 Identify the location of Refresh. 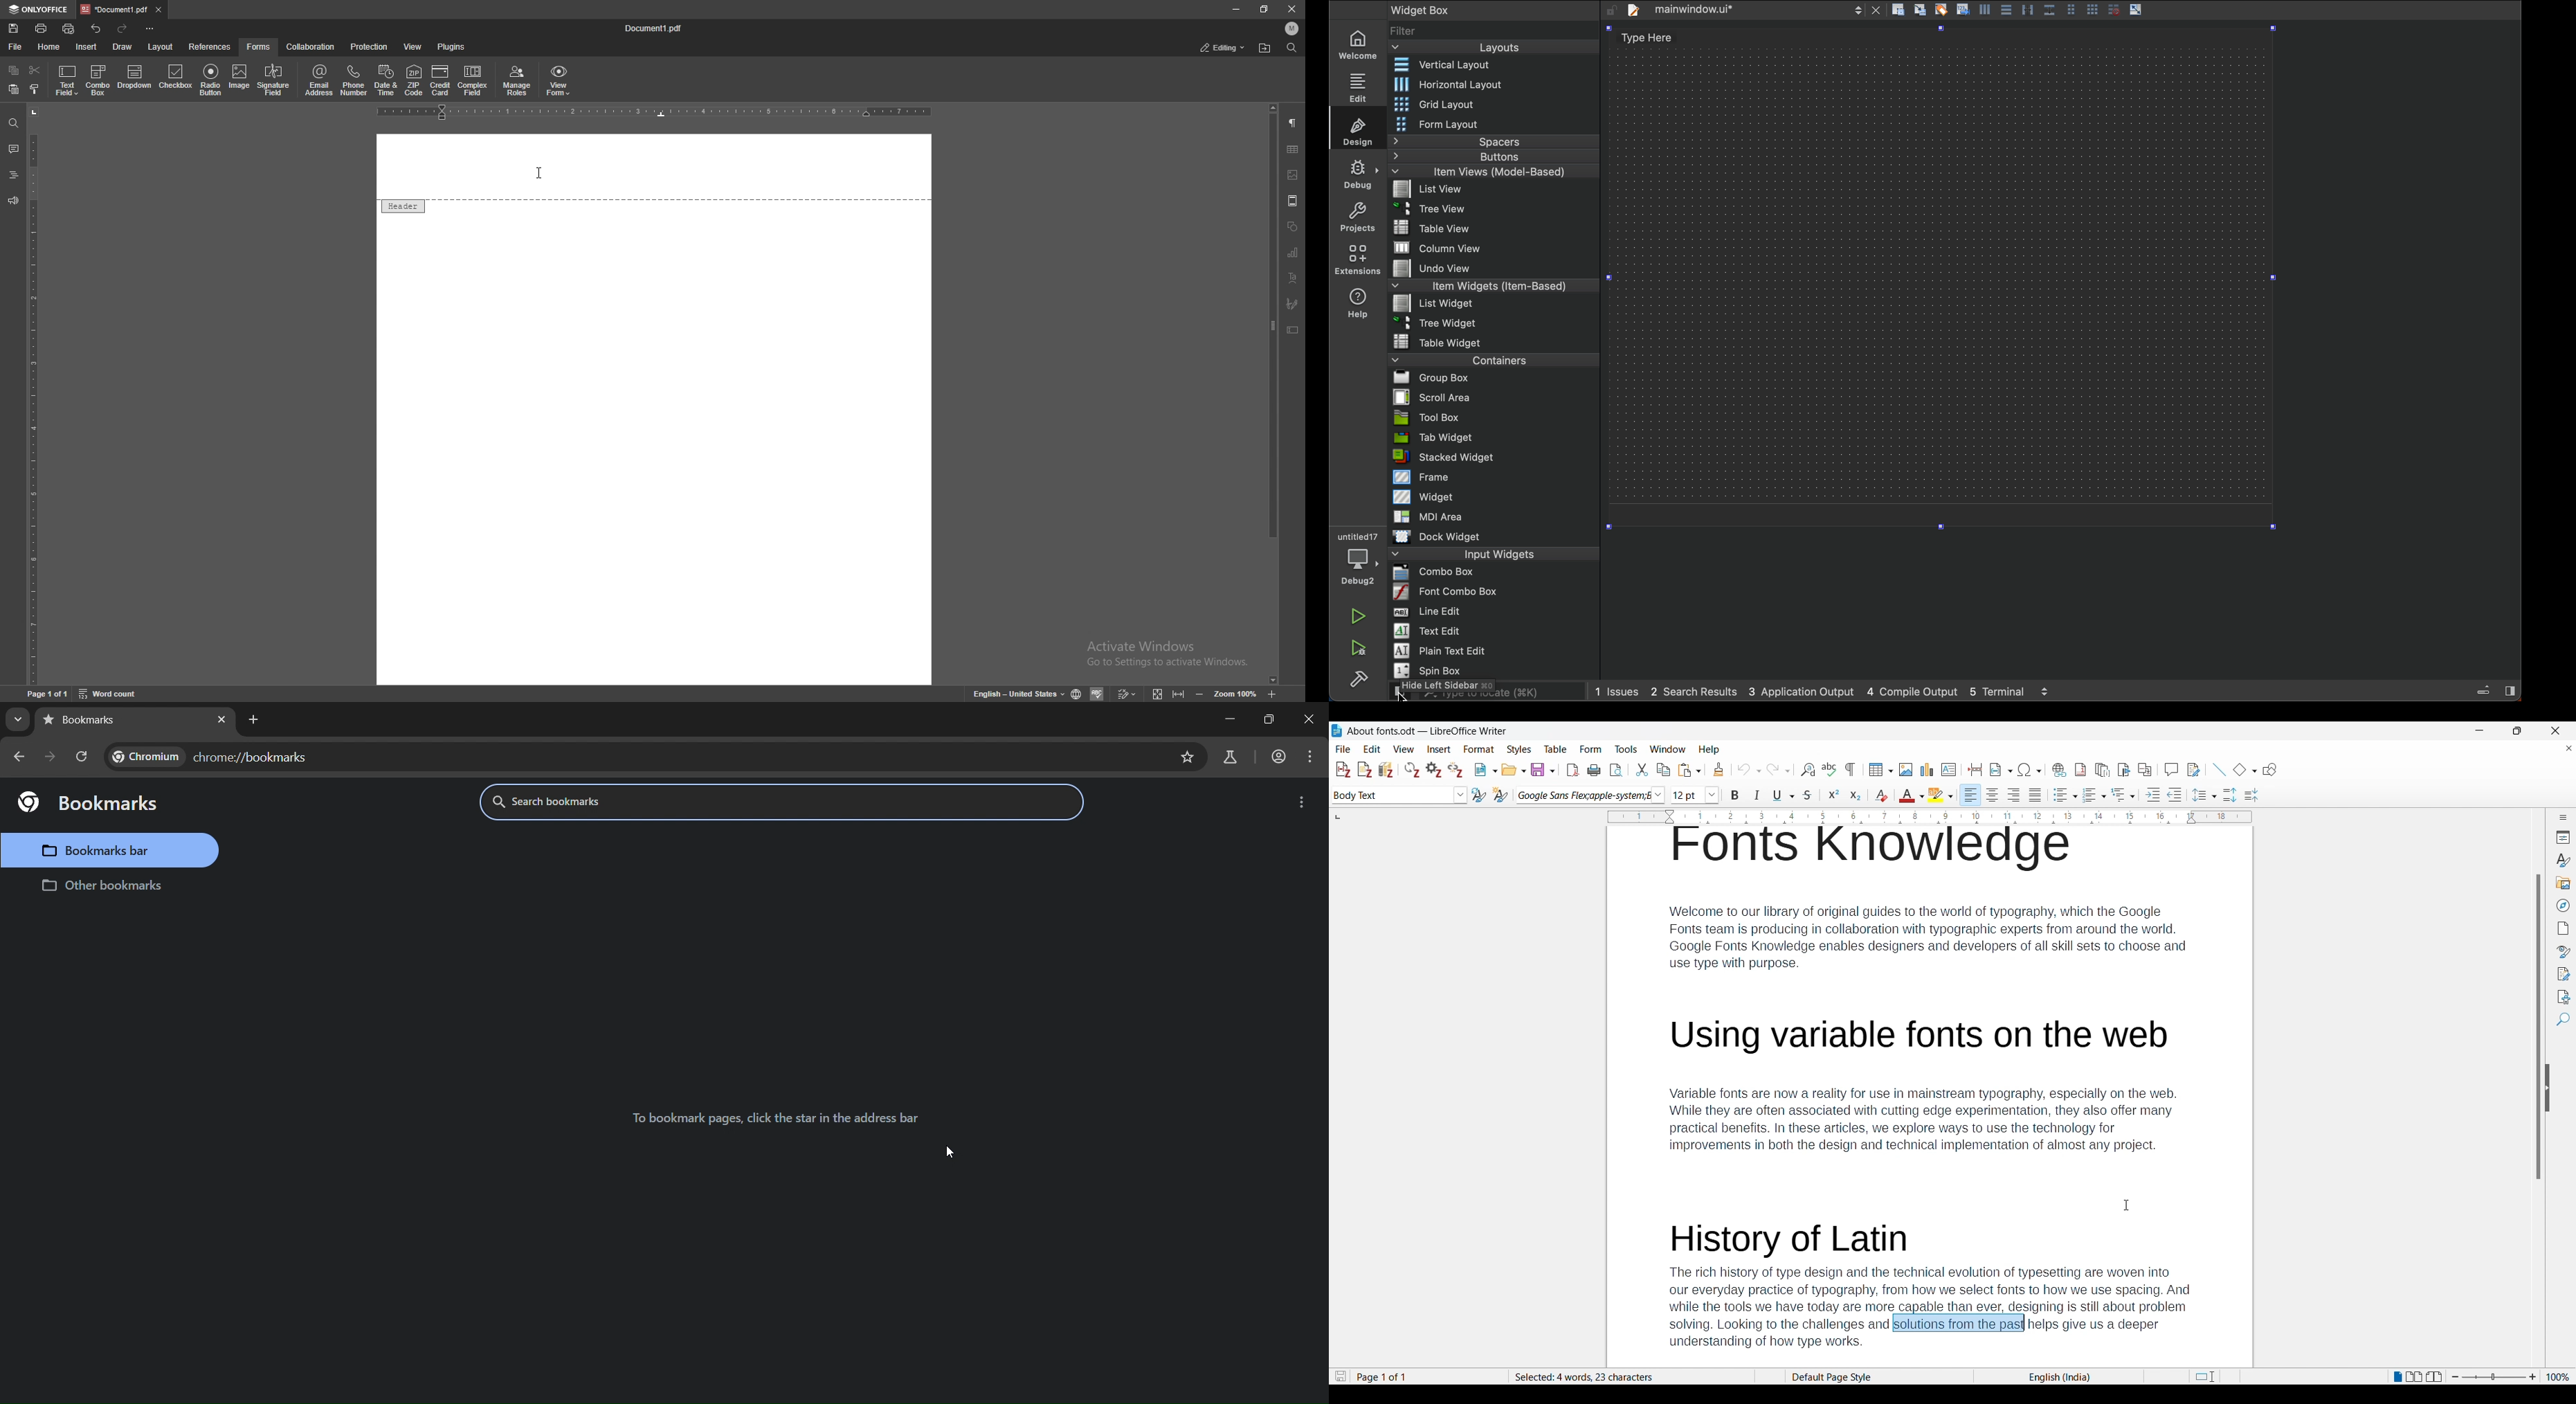
(1412, 770).